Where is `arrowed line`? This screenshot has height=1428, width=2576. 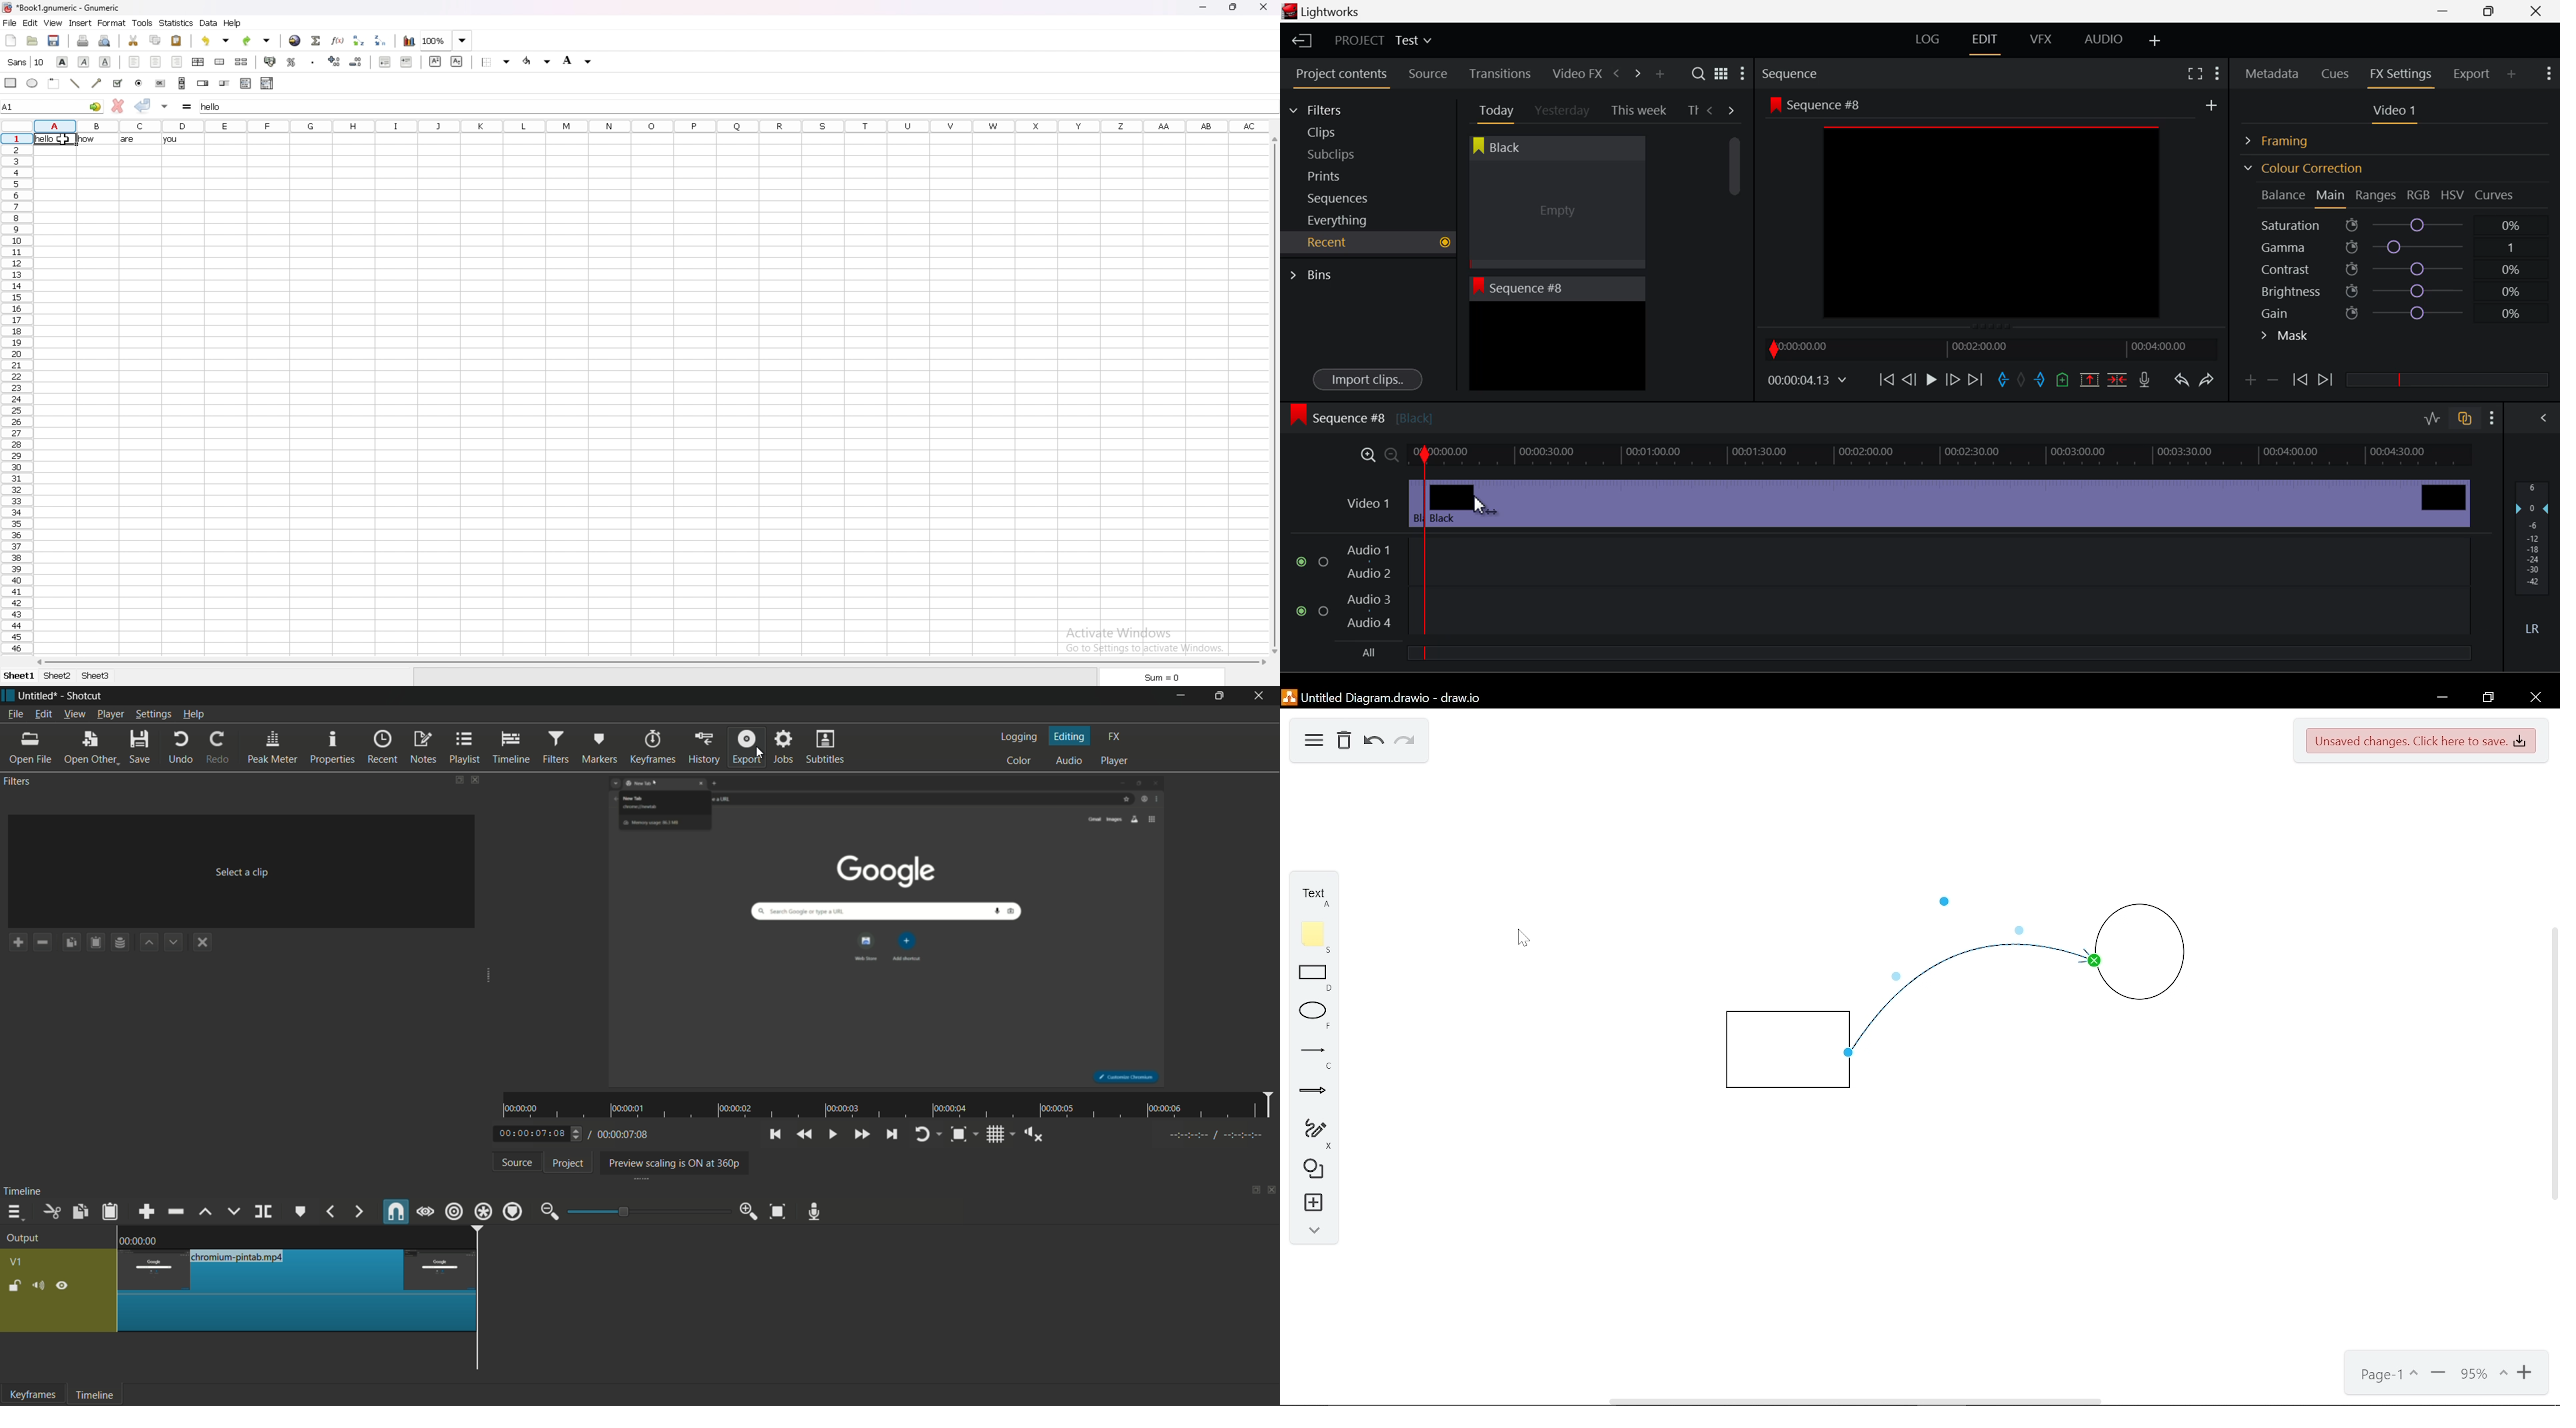
arrowed line is located at coordinates (96, 83).